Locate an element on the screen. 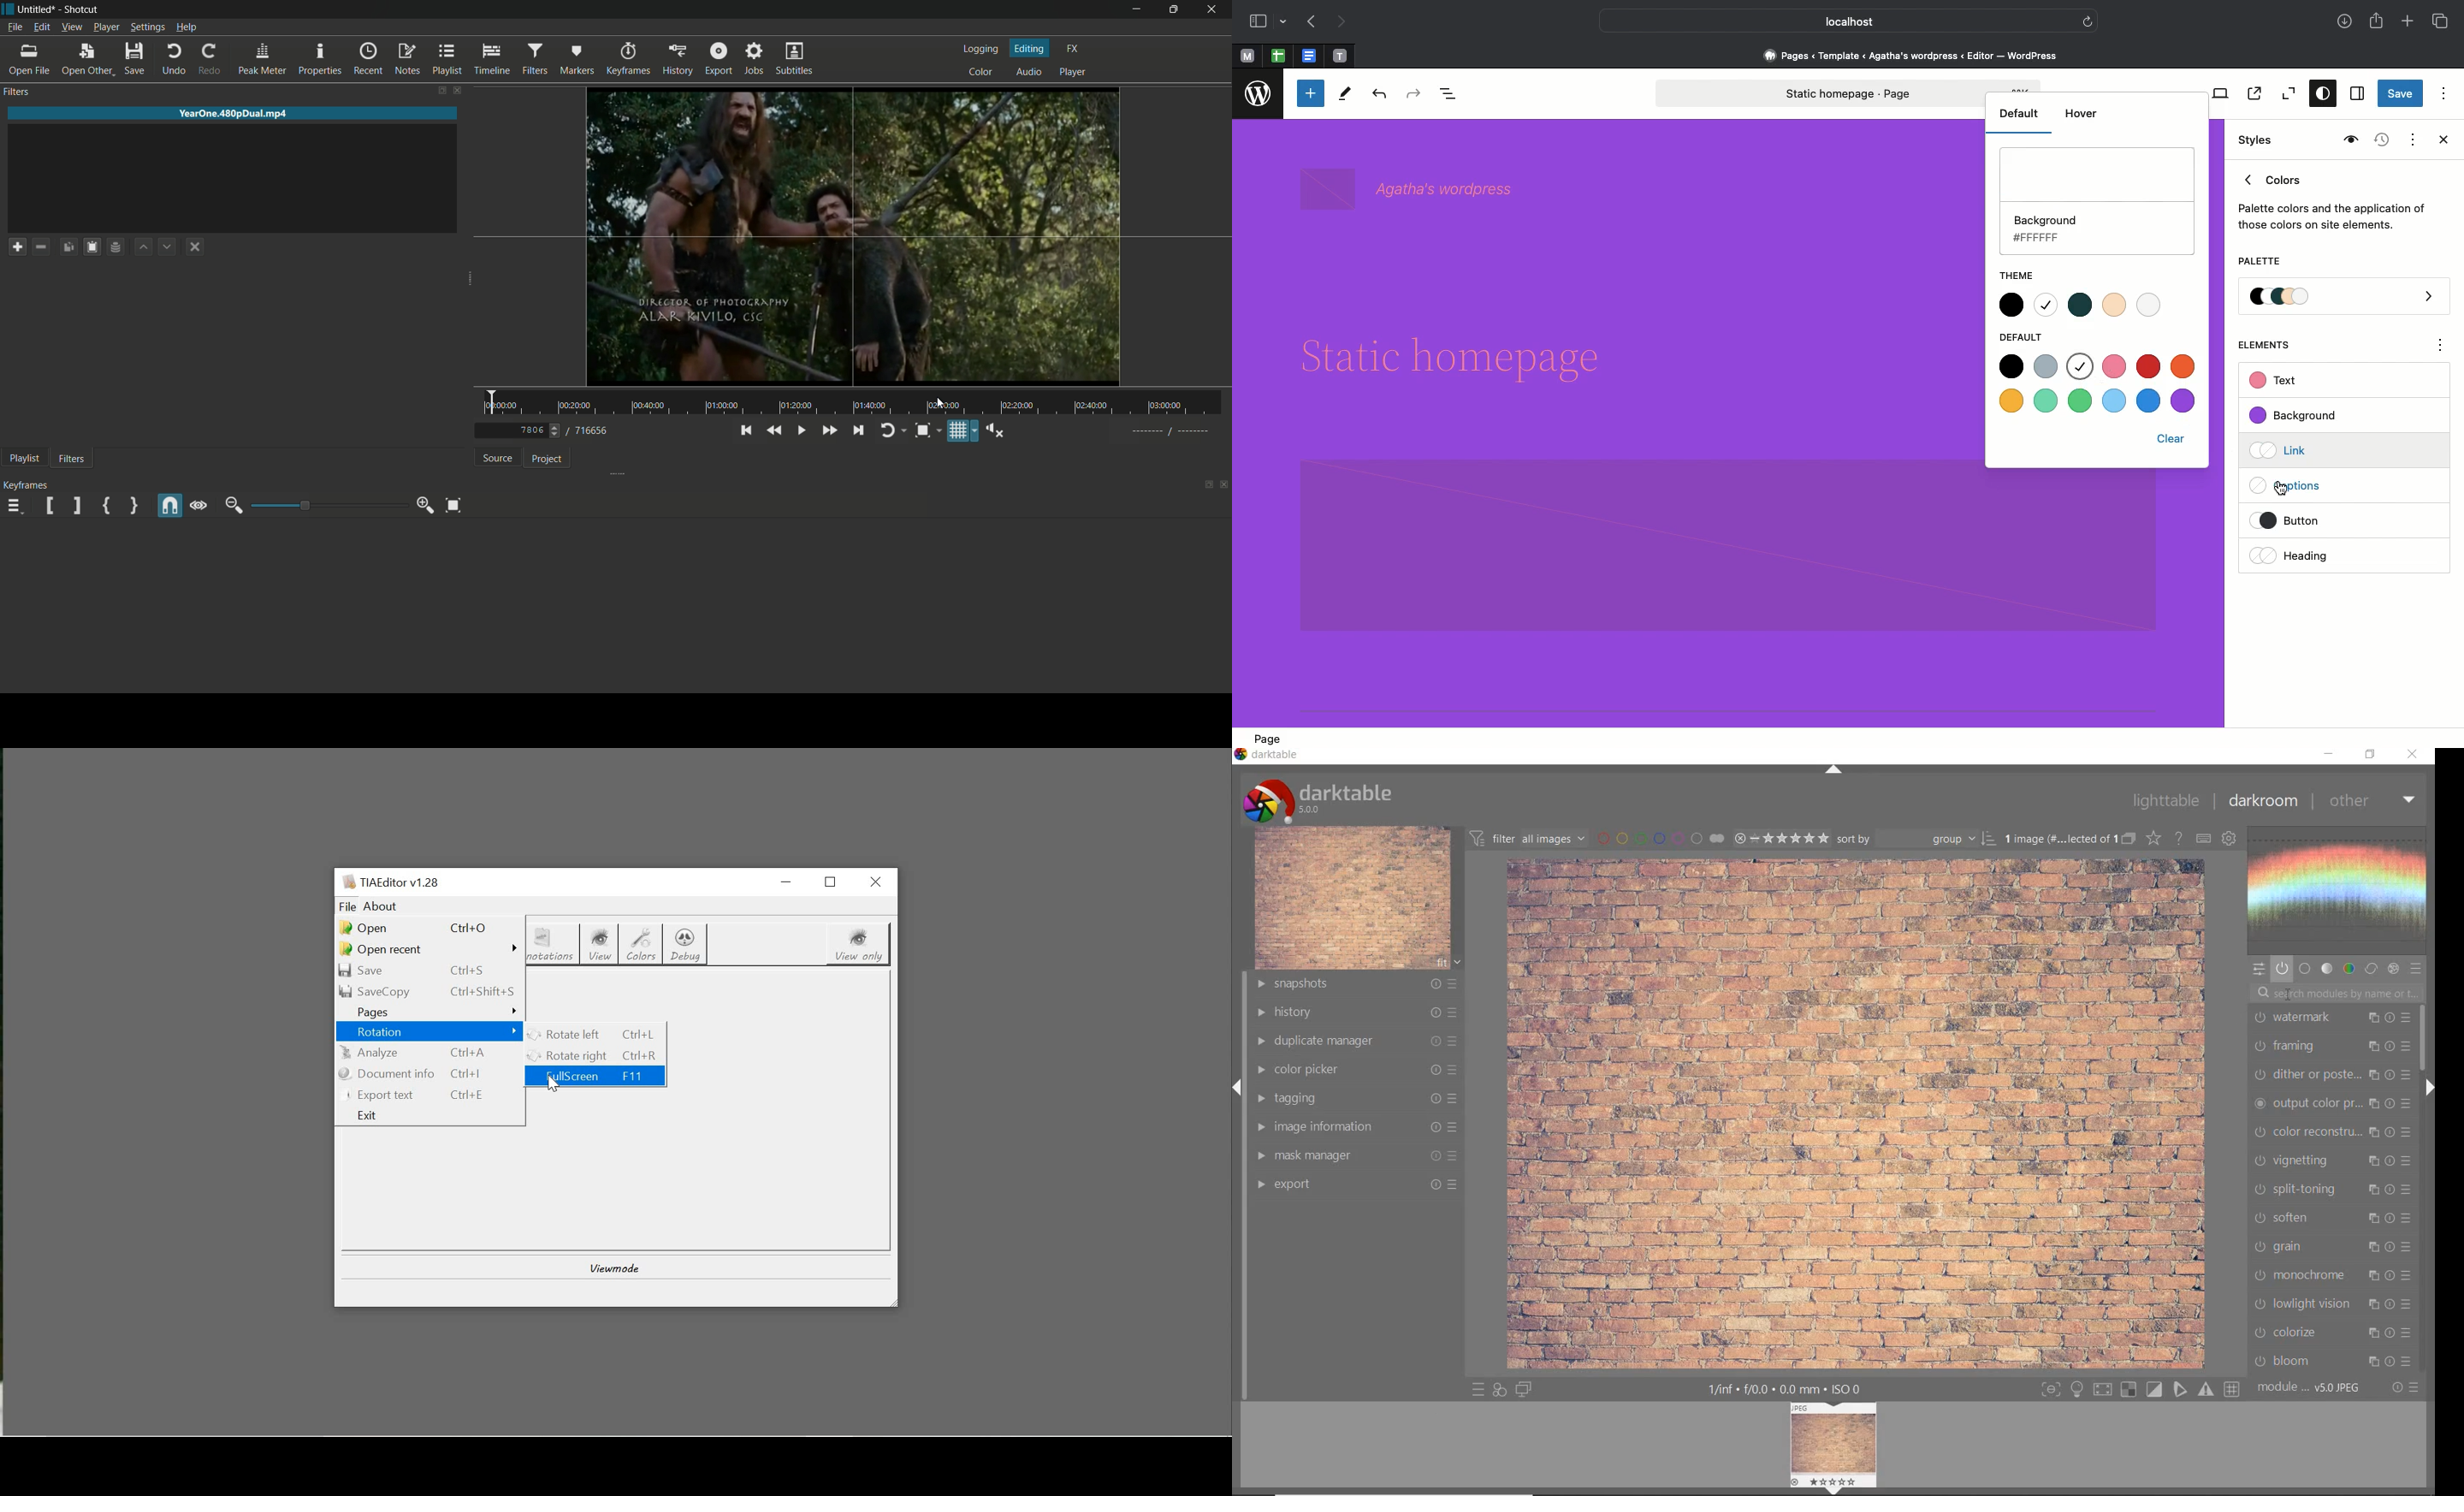 This screenshot has width=2464, height=1512. reset or preset preference is located at coordinates (2404, 1388).